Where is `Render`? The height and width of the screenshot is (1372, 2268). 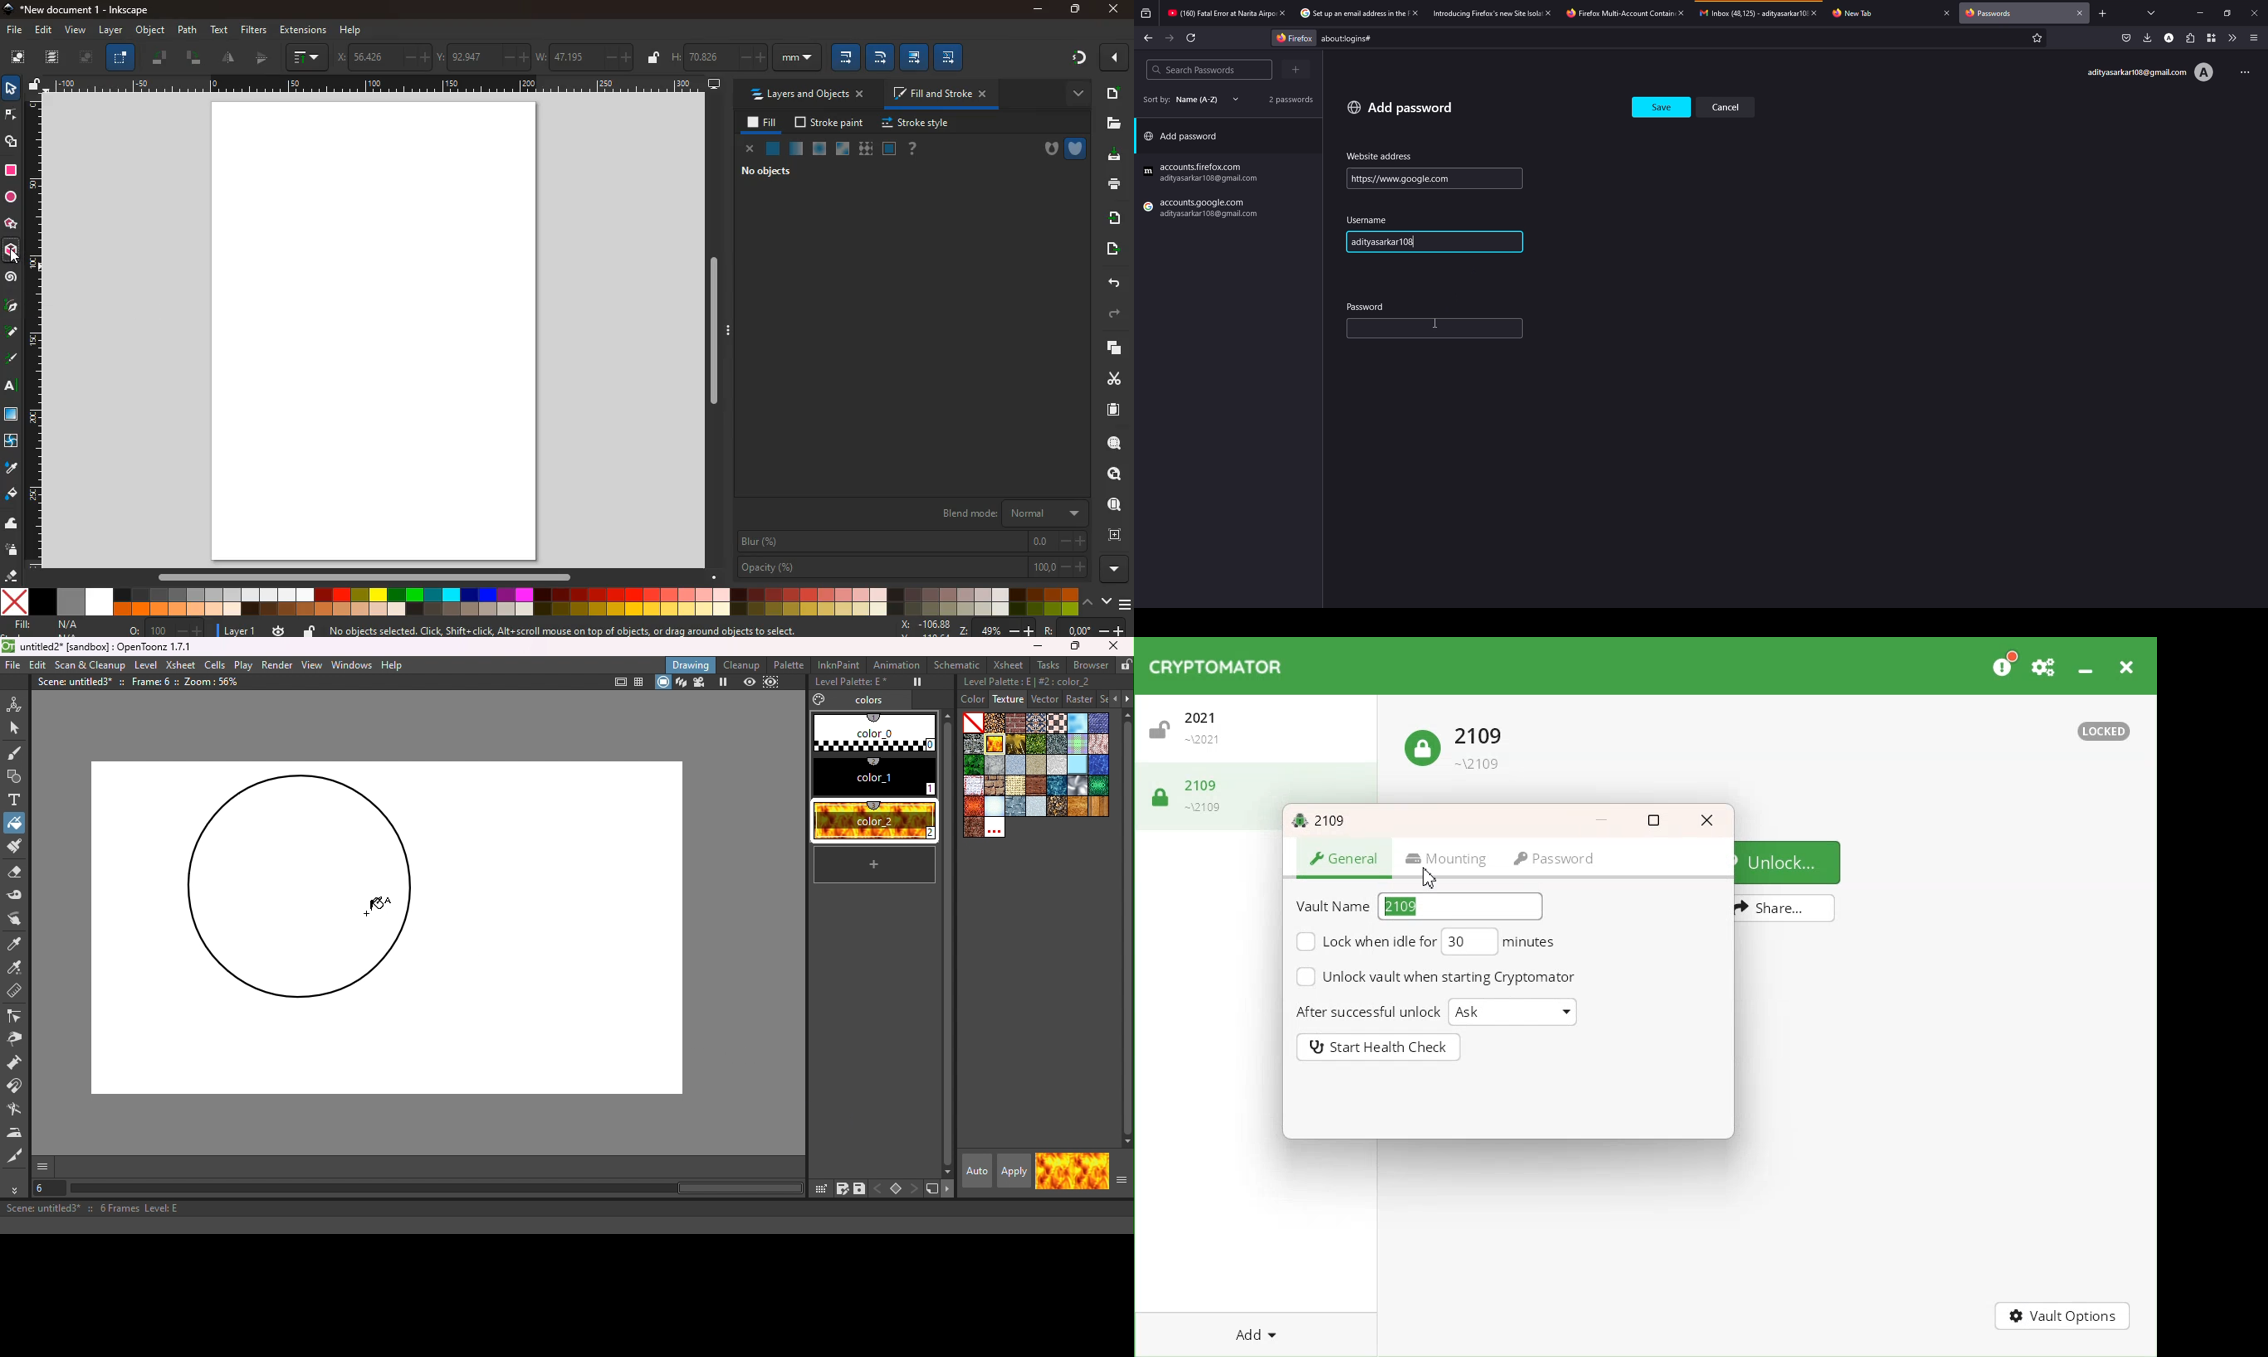 Render is located at coordinates (279, 665).